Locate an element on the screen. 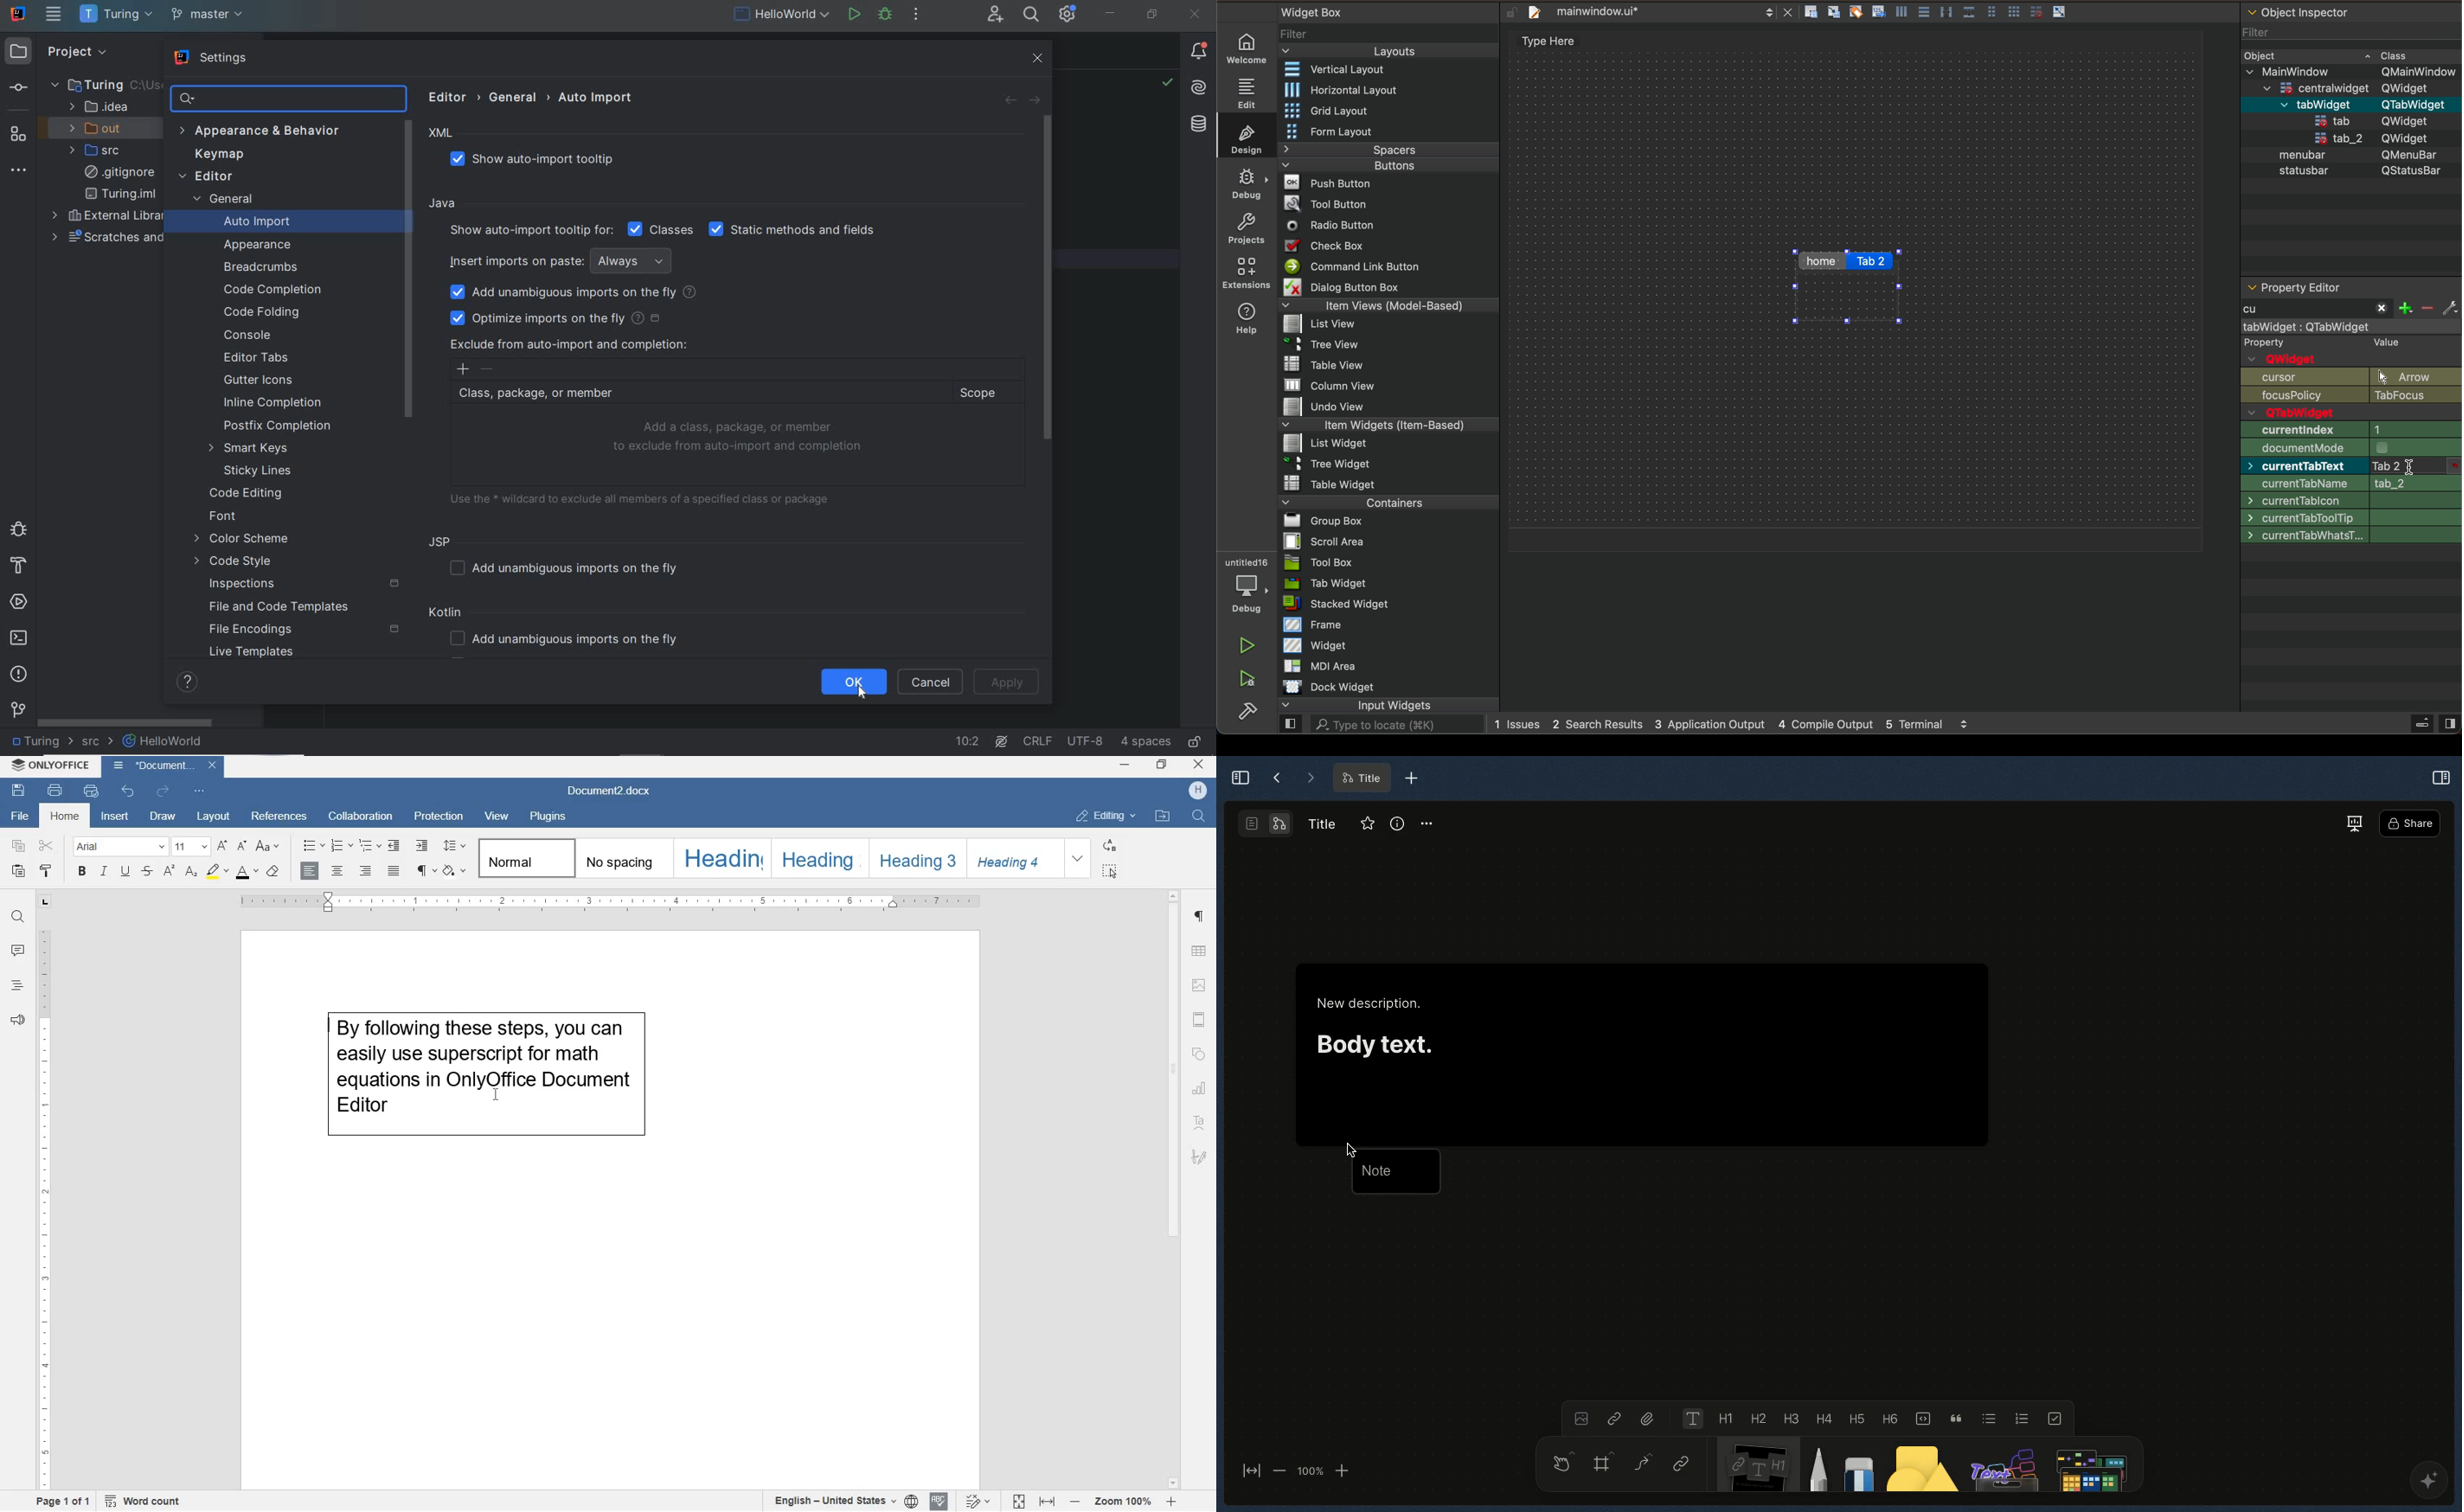 The height and width of the screenshot is (1512, 2464). qobject is located at coordinates (2349, 350).